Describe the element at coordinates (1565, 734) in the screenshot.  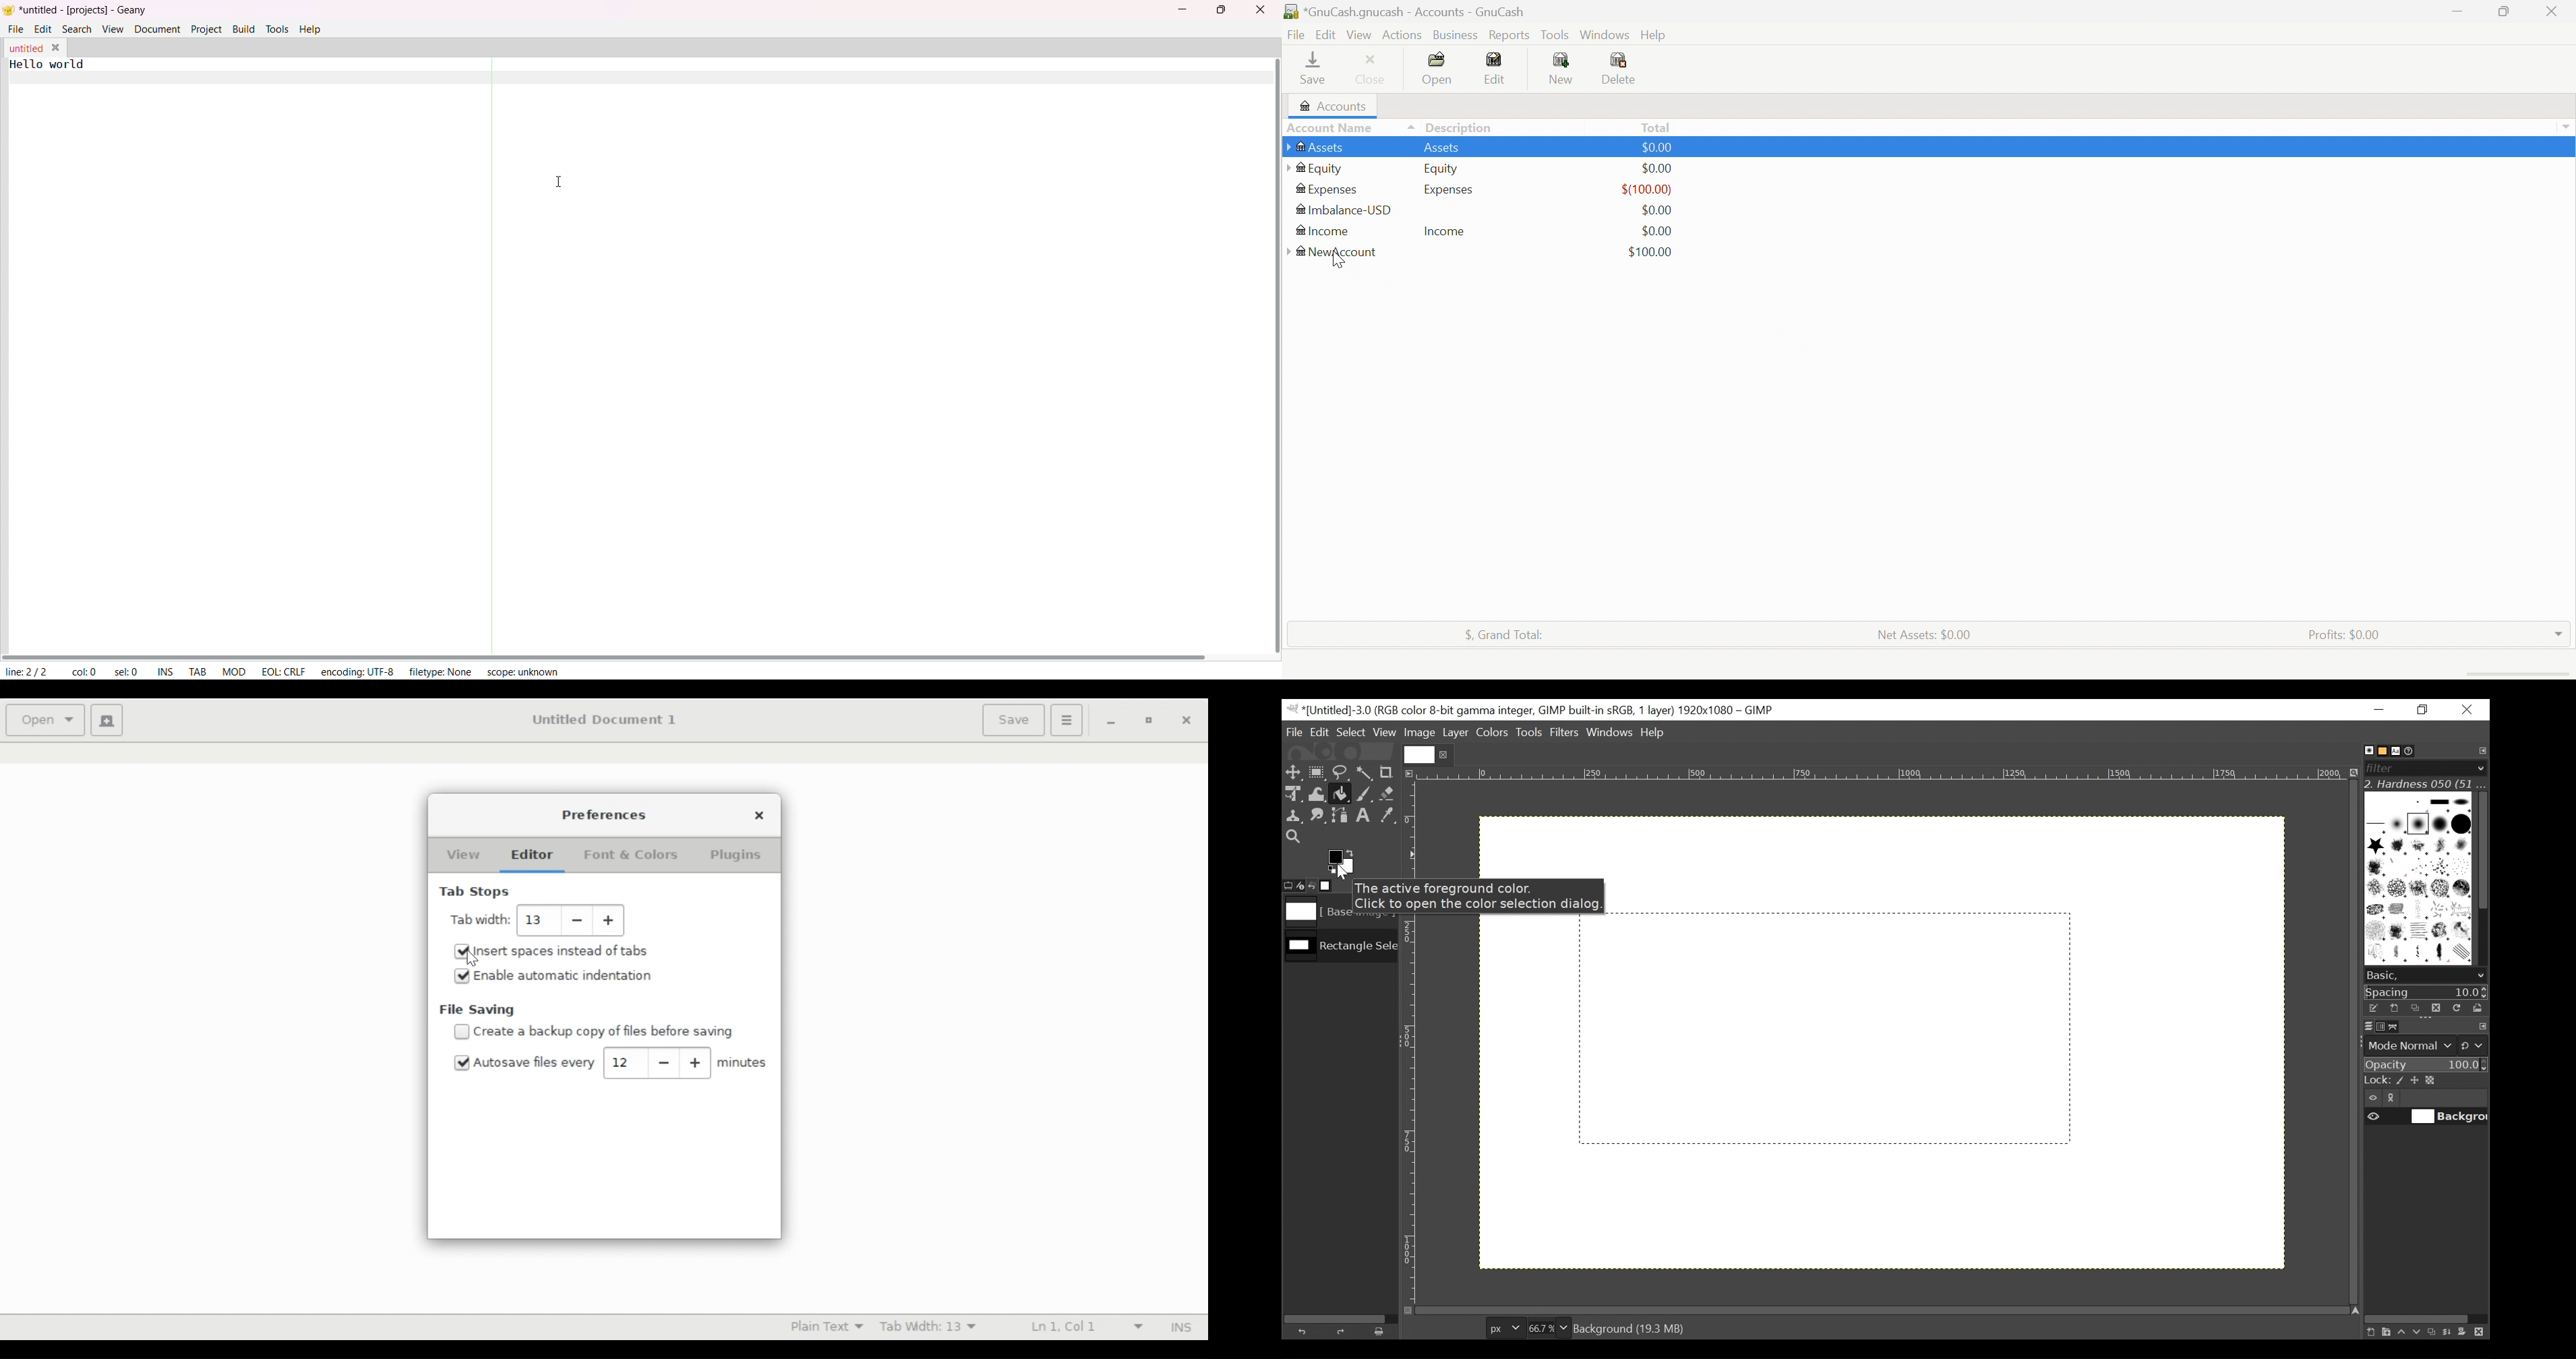
I see `Filters` at that location.